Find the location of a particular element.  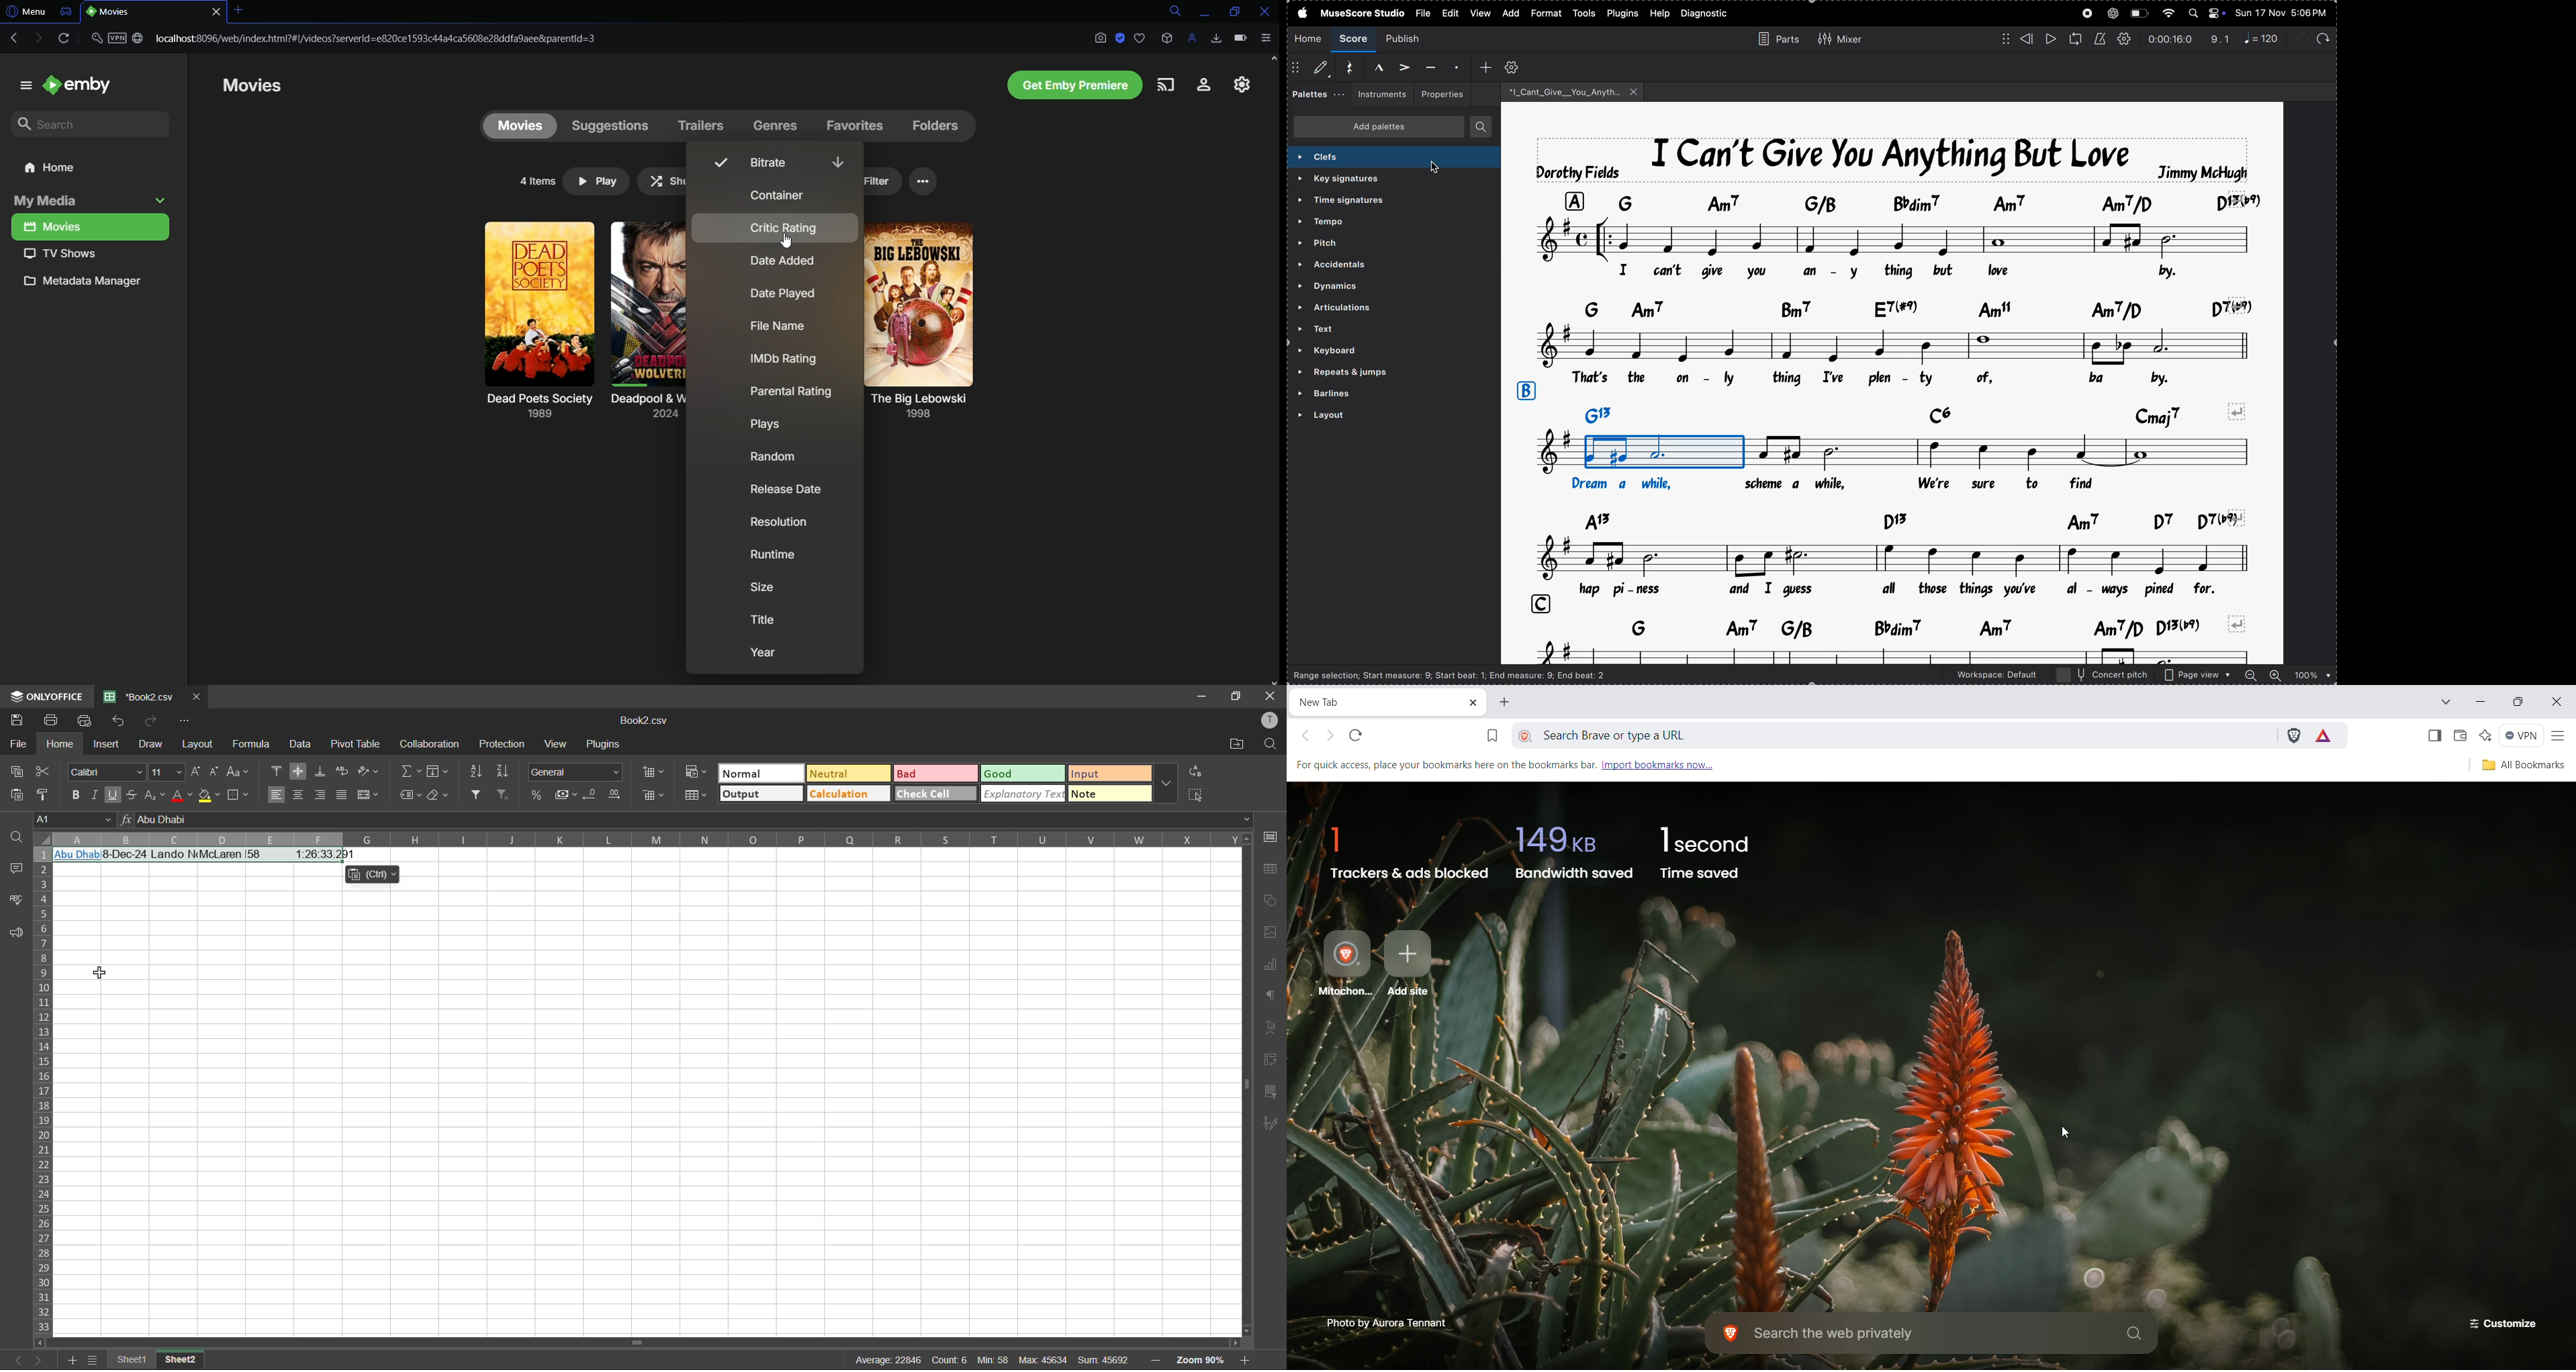

instrument is located at coordinates (1379, 95).